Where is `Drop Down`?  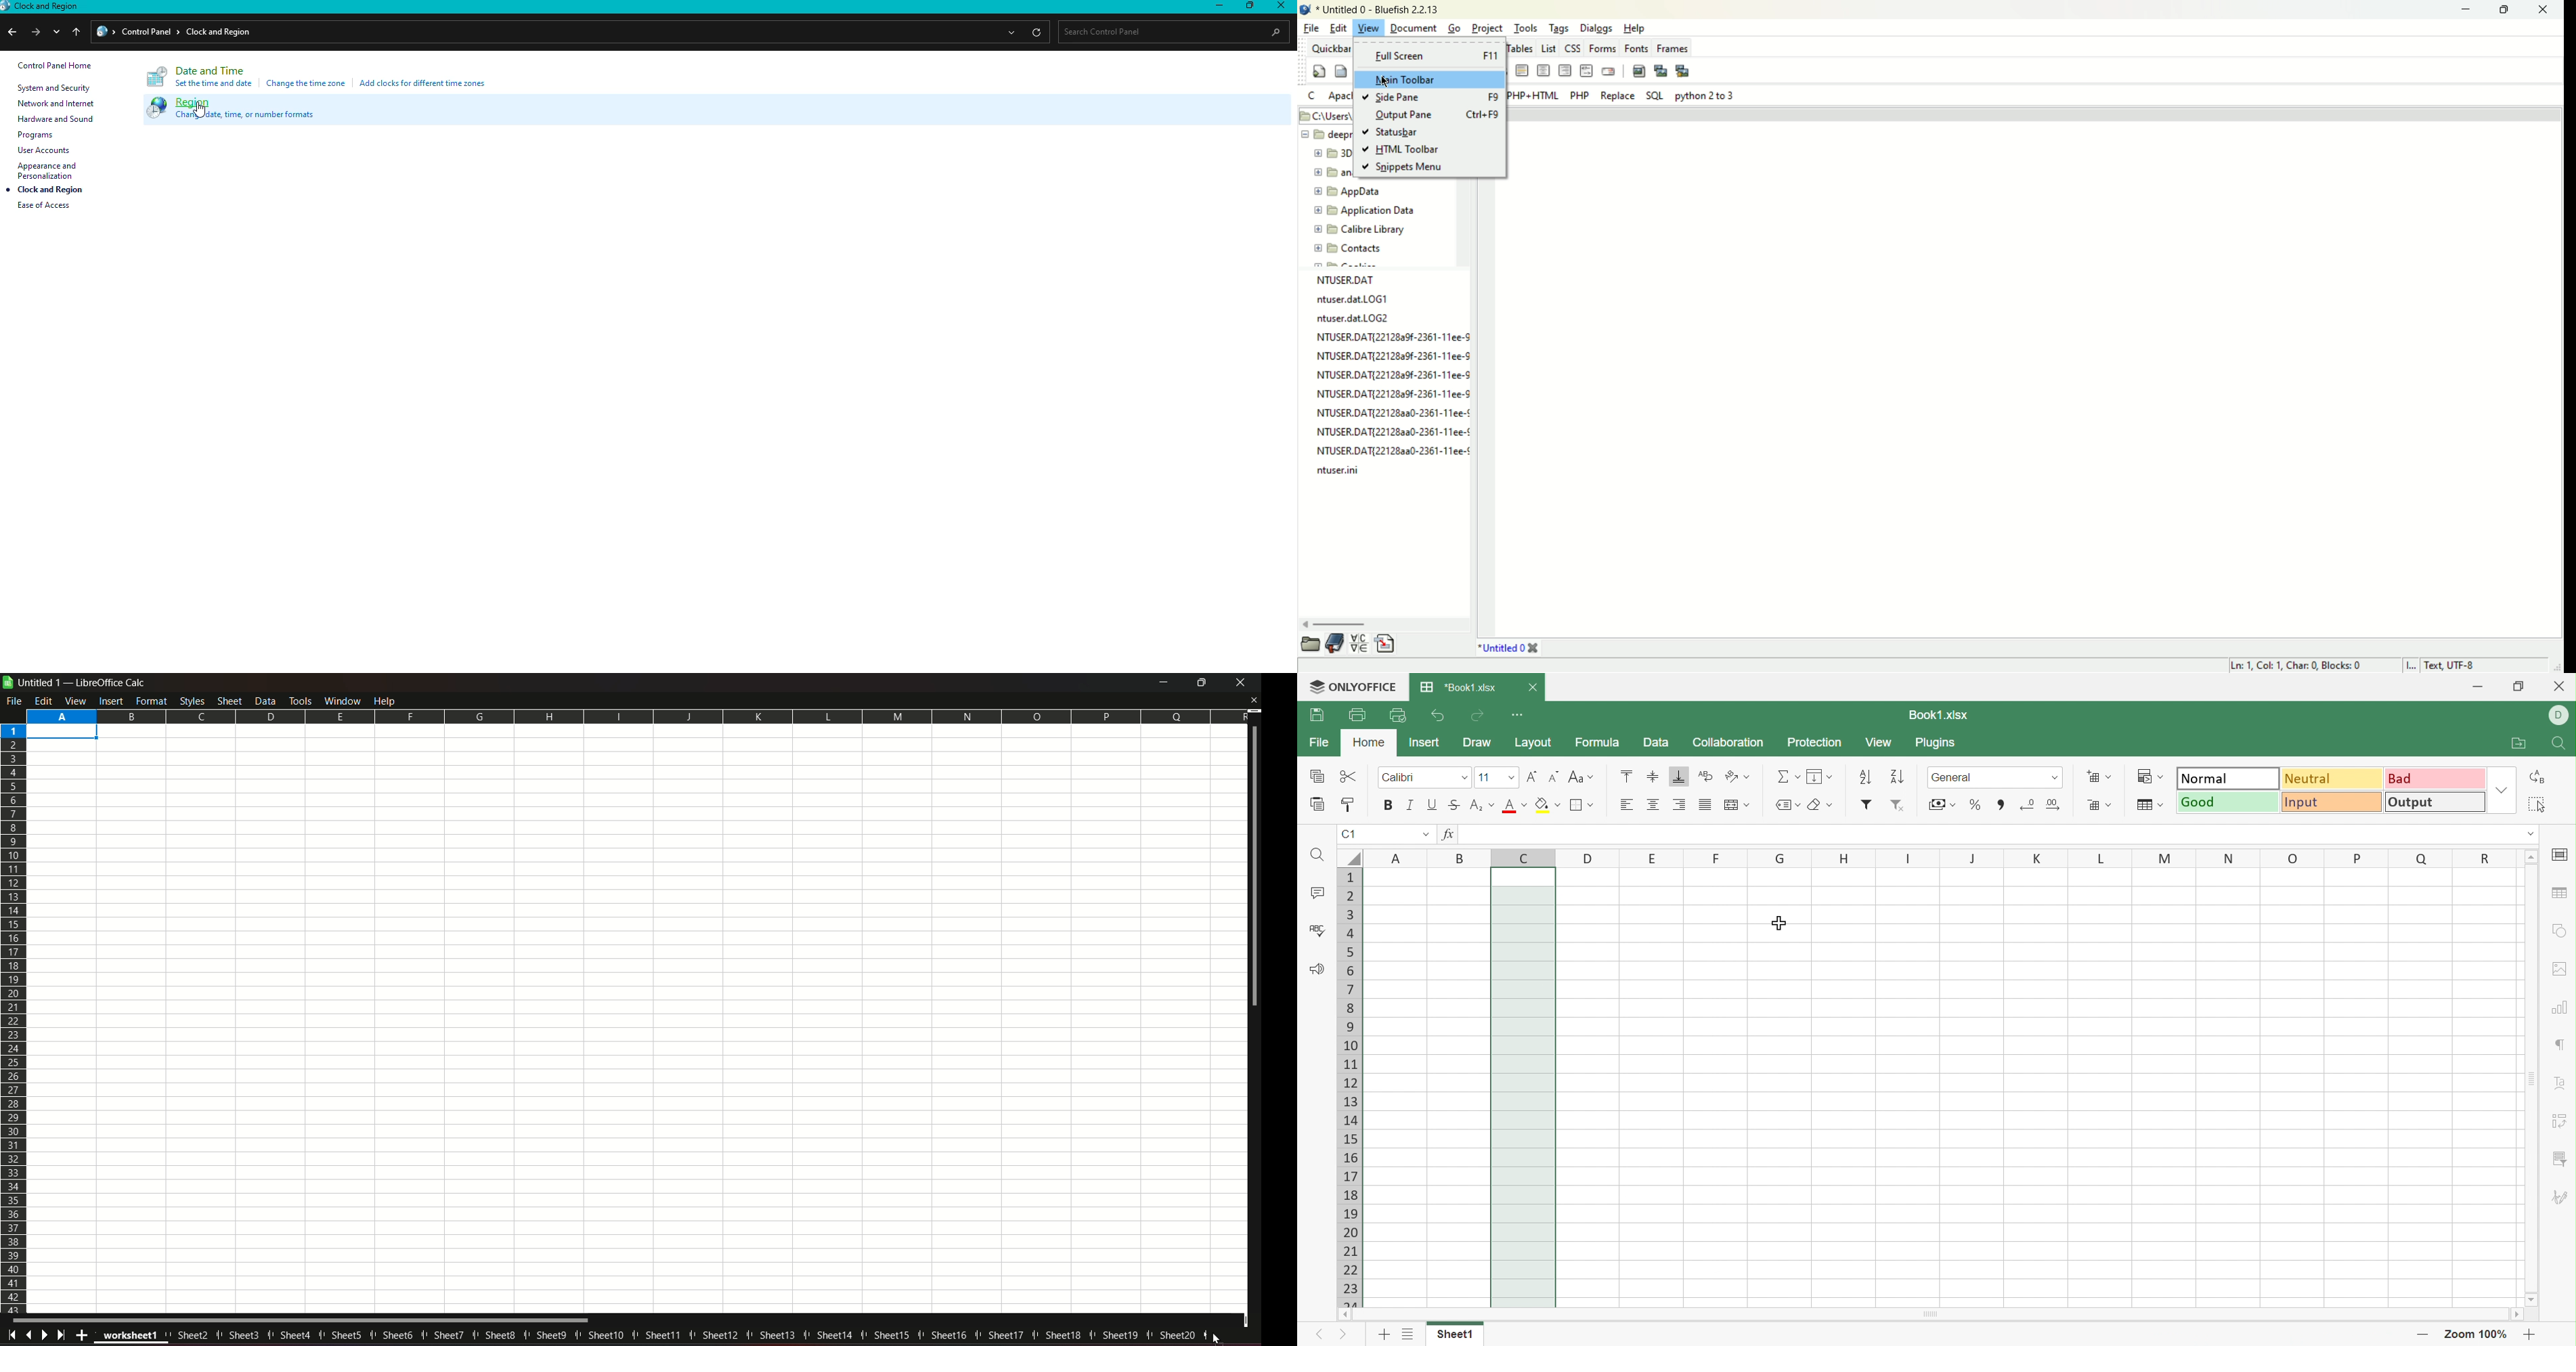 Drop Down is located at coordinates (1746, 776).